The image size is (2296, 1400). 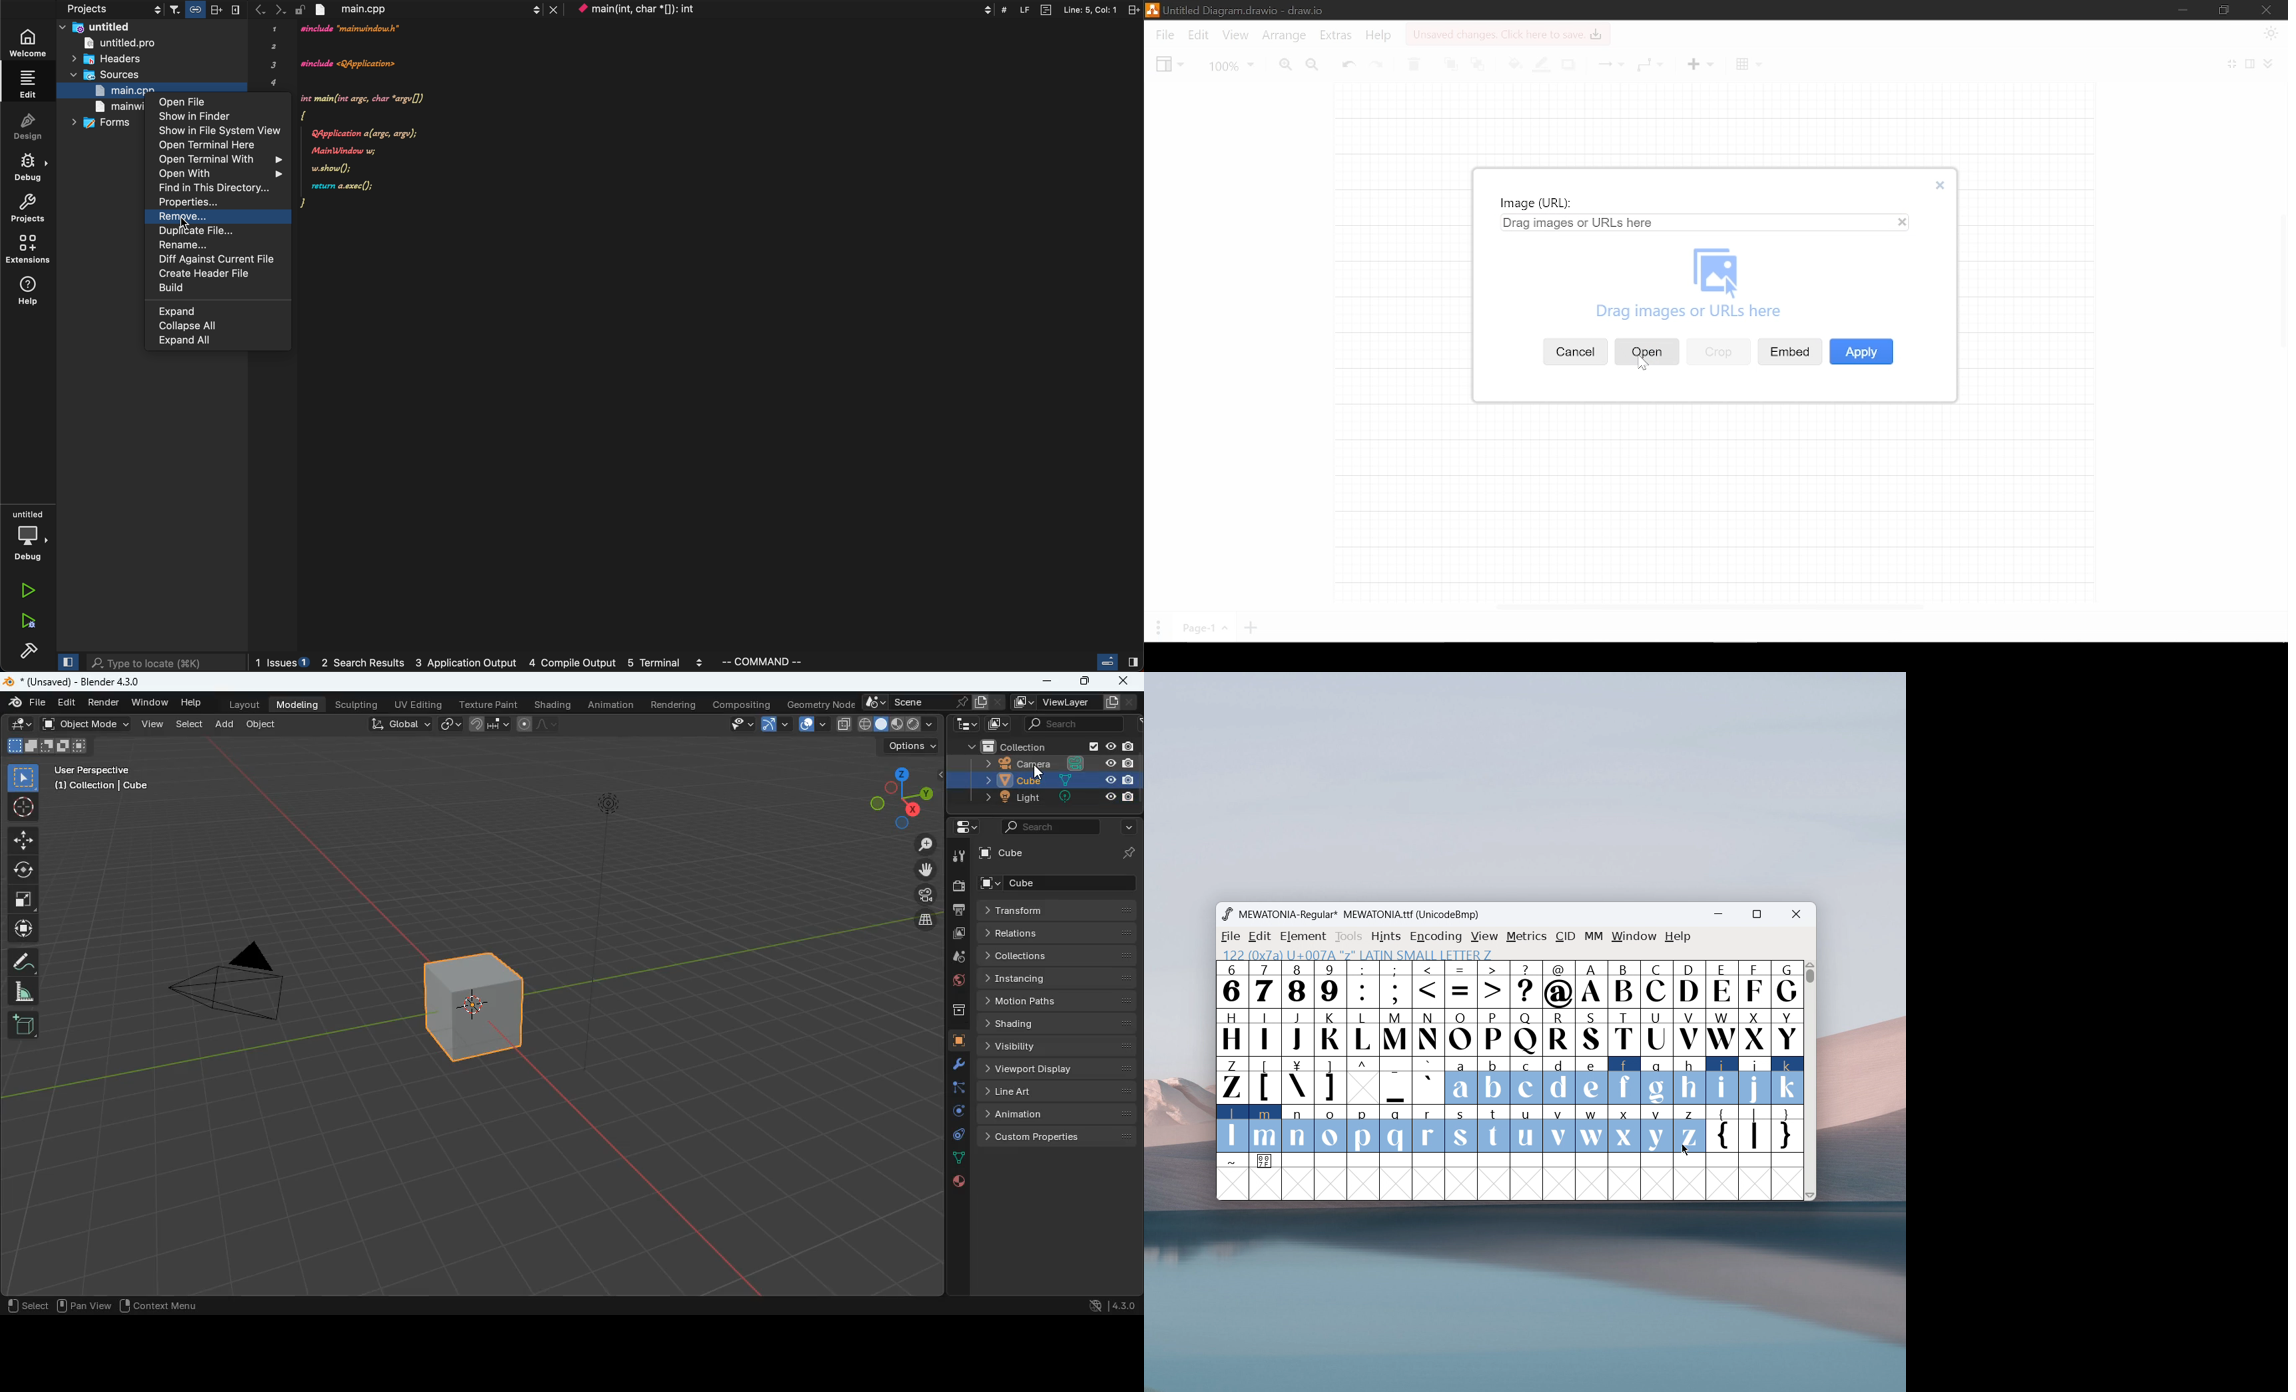 I want to click on Help, so click(x=1379, y=37).